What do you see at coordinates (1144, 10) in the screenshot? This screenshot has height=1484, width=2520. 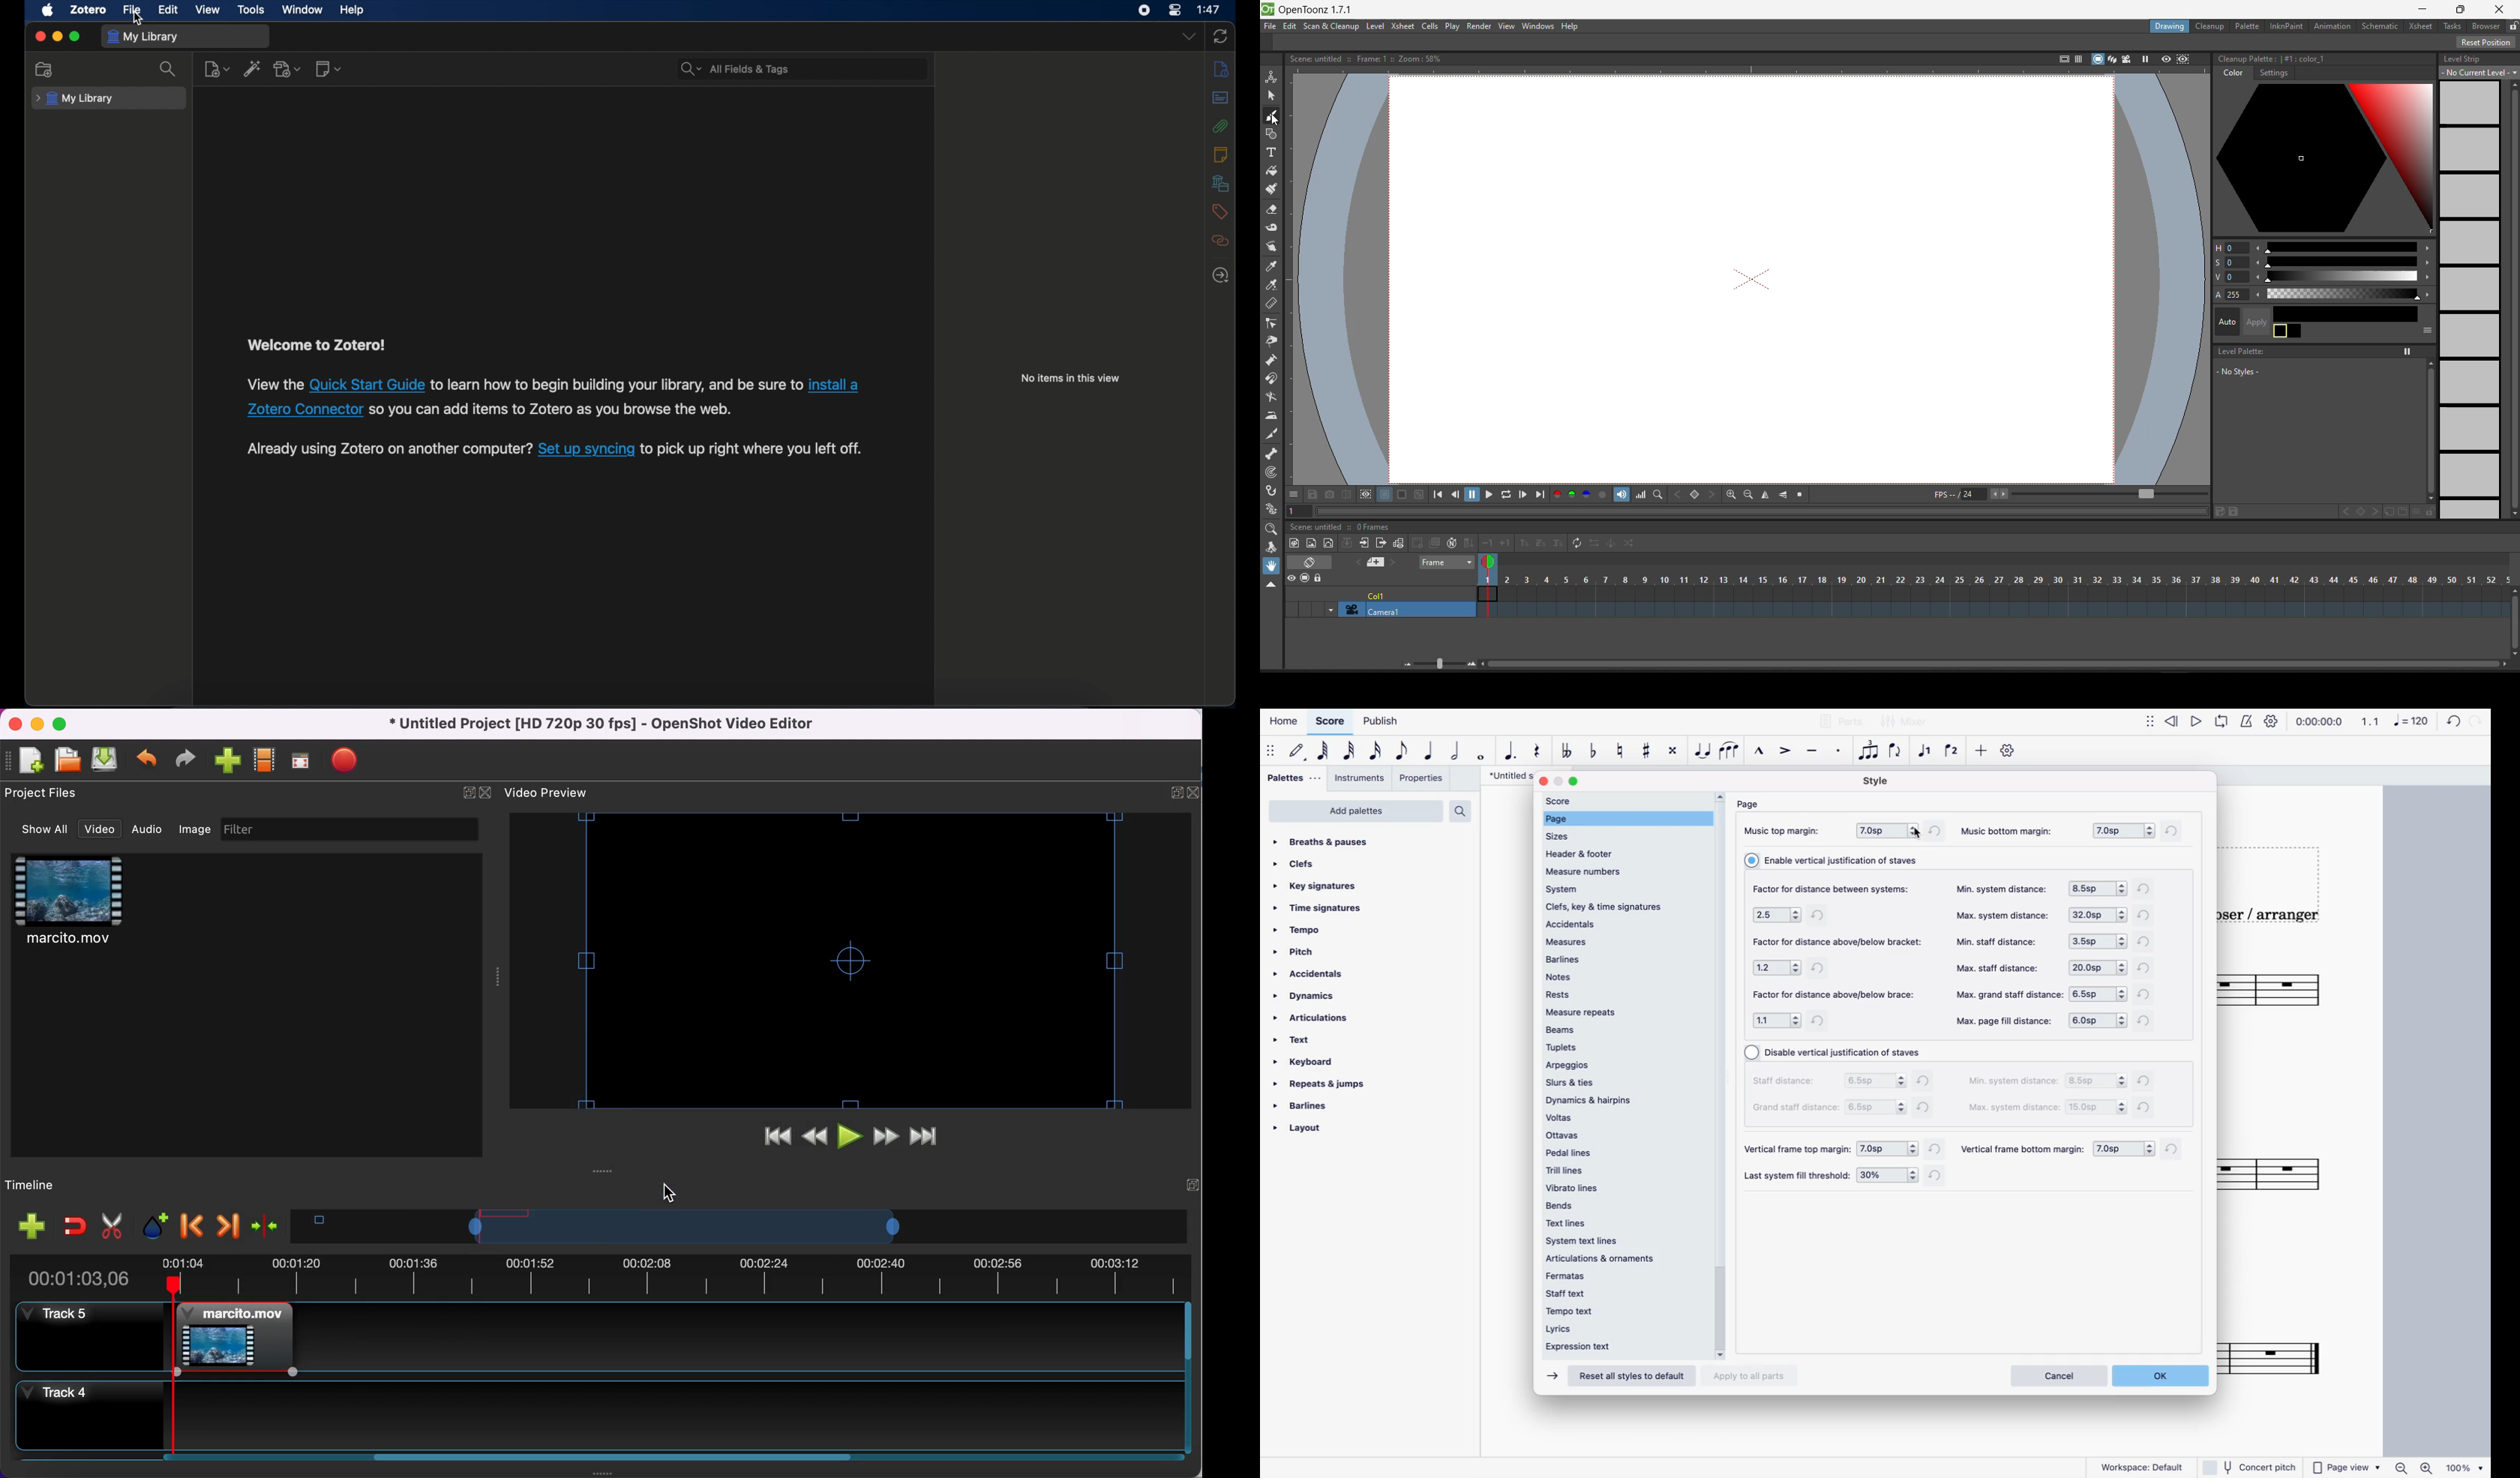 I see `screen recorder` at bounding box center [1144, 10].